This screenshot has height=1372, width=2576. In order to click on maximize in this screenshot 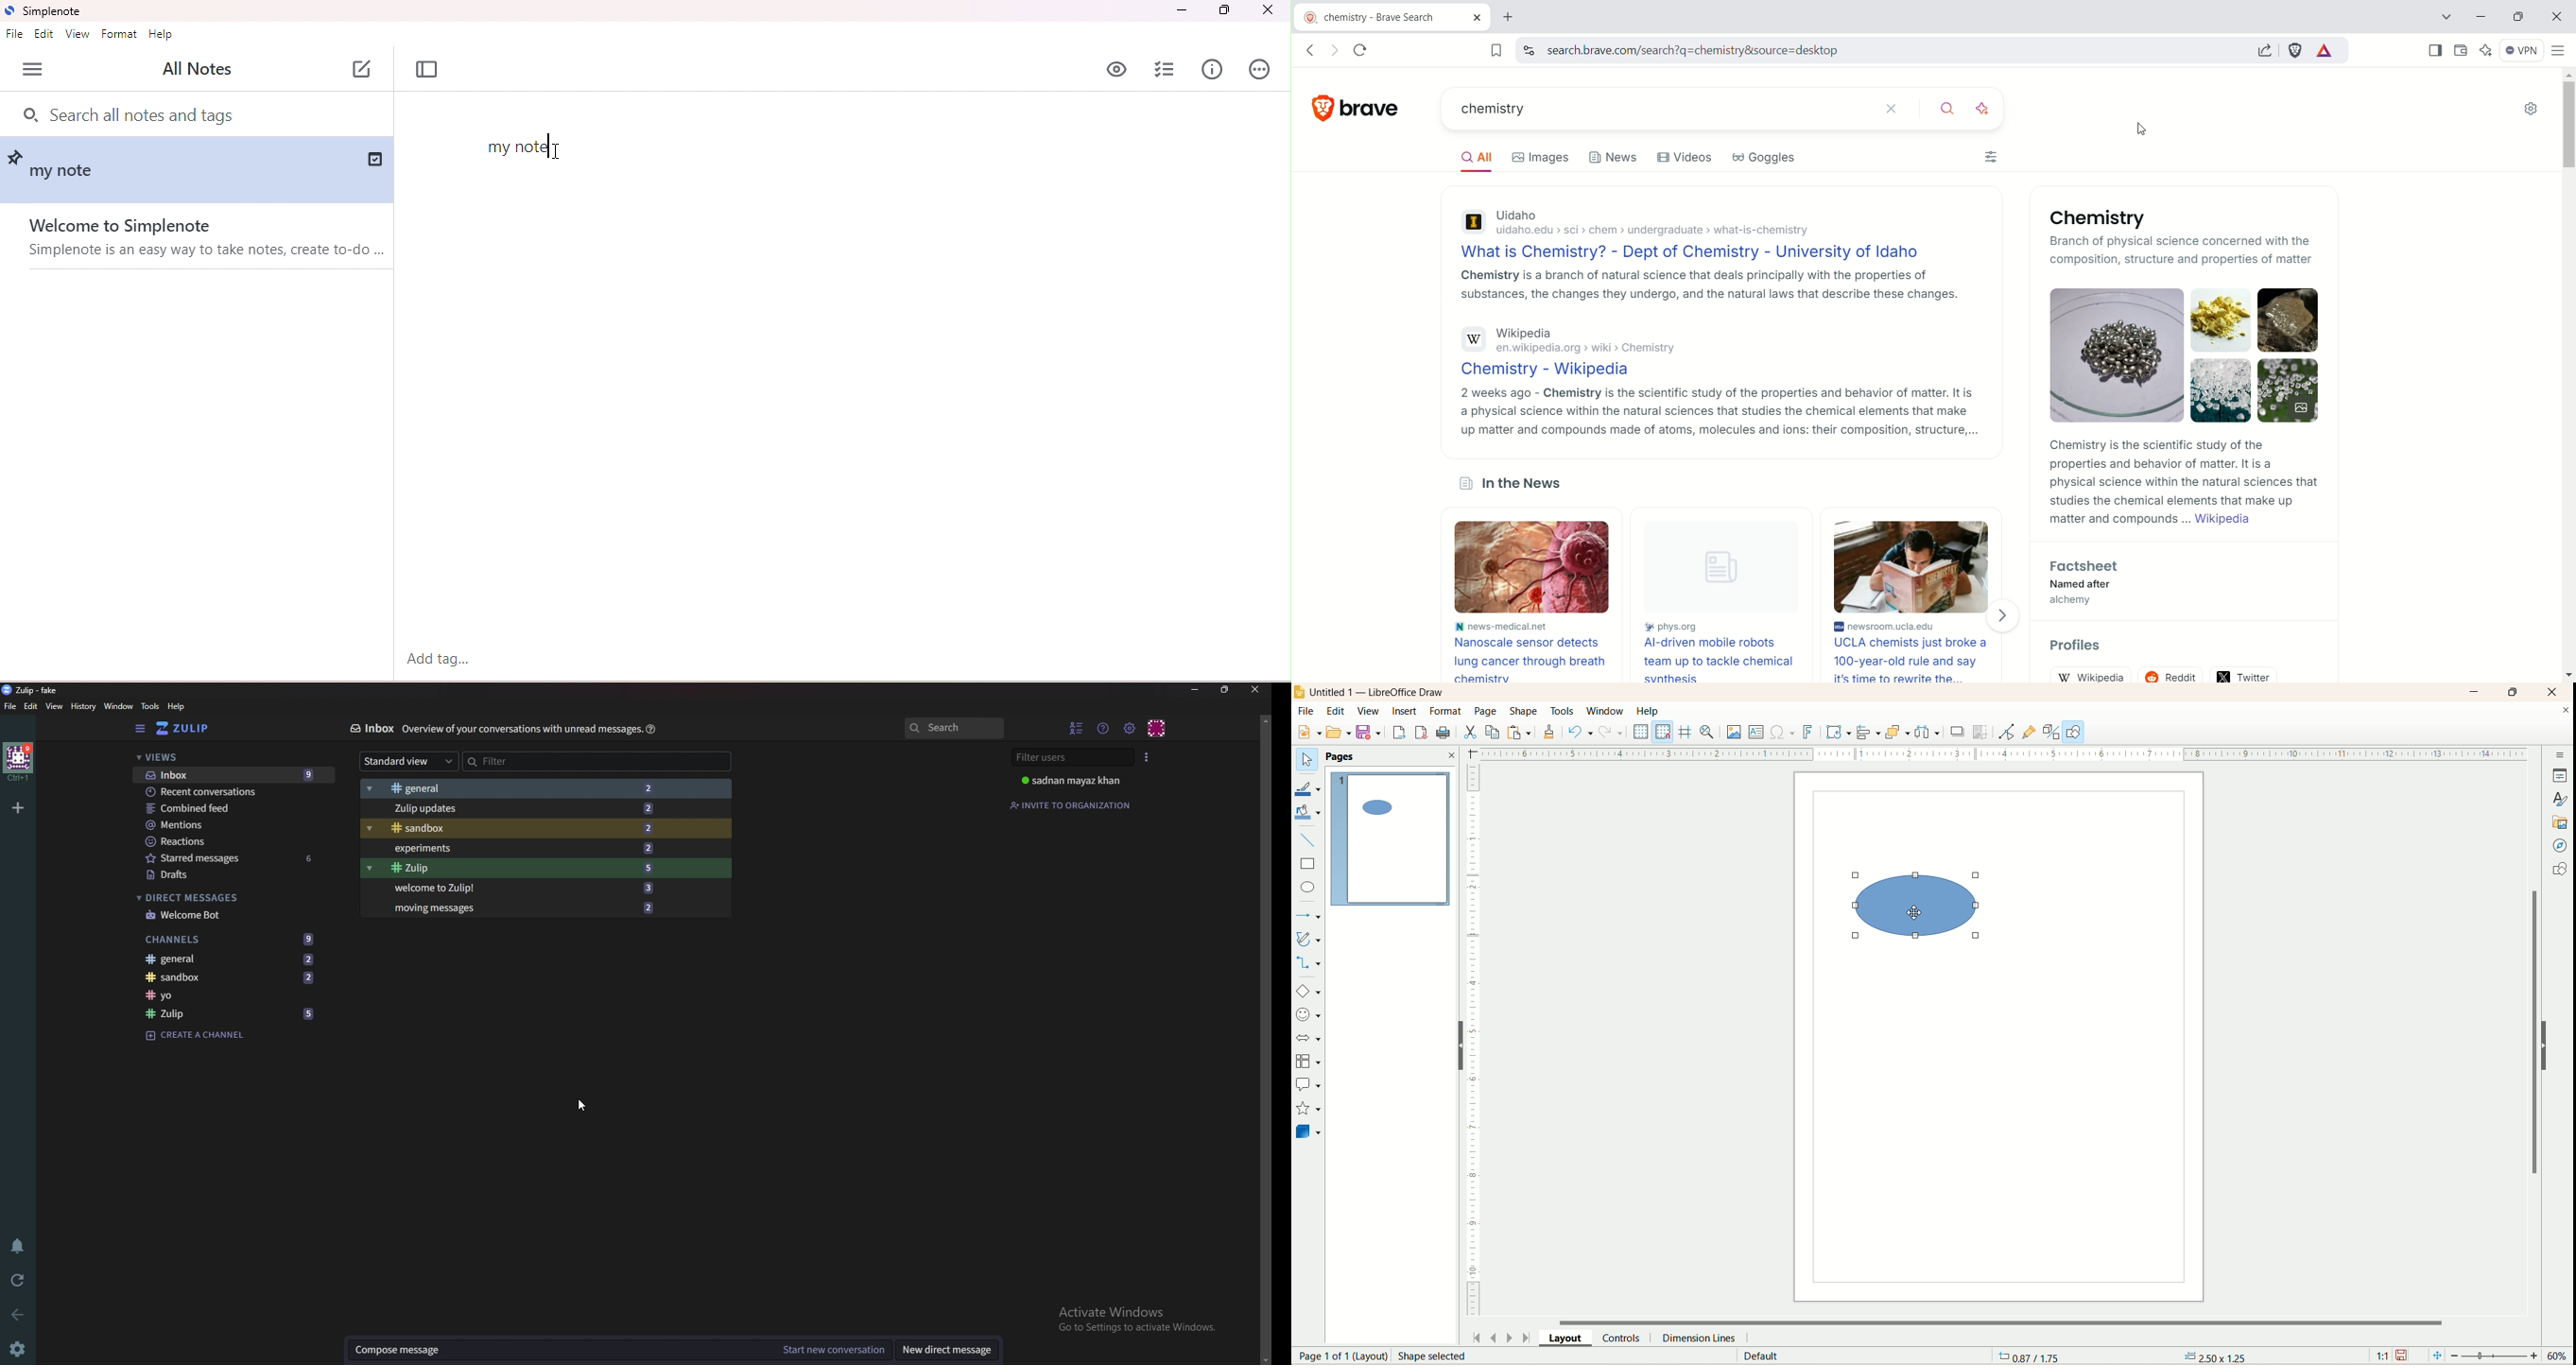, I will do `click(1225, 10)`.